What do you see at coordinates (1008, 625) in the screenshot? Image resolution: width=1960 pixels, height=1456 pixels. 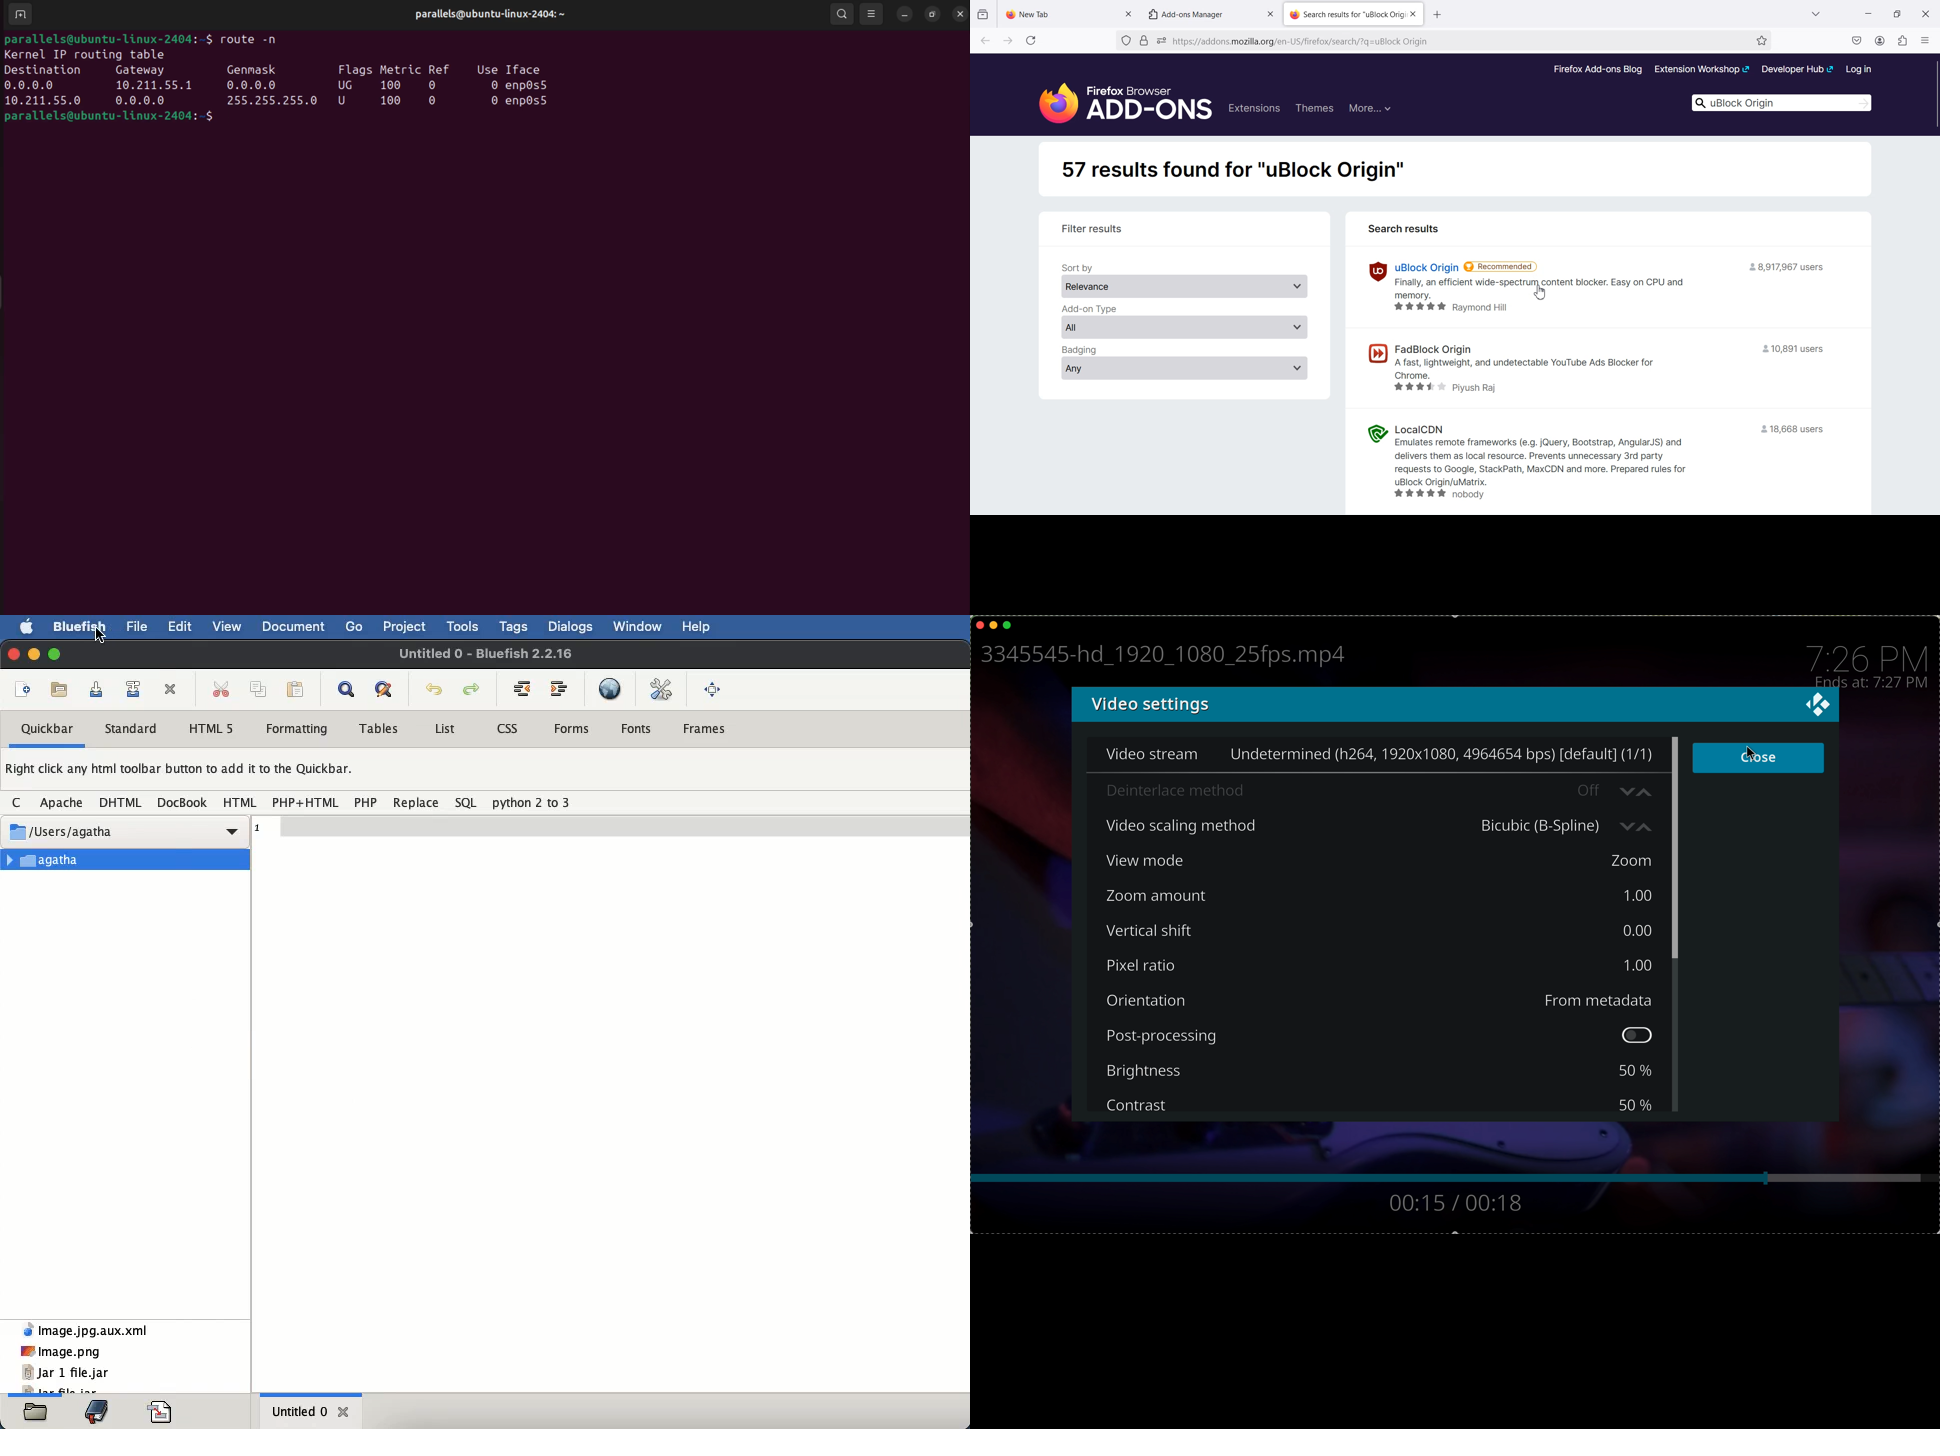 I see `maximise` at bounding box center [1008, 625].